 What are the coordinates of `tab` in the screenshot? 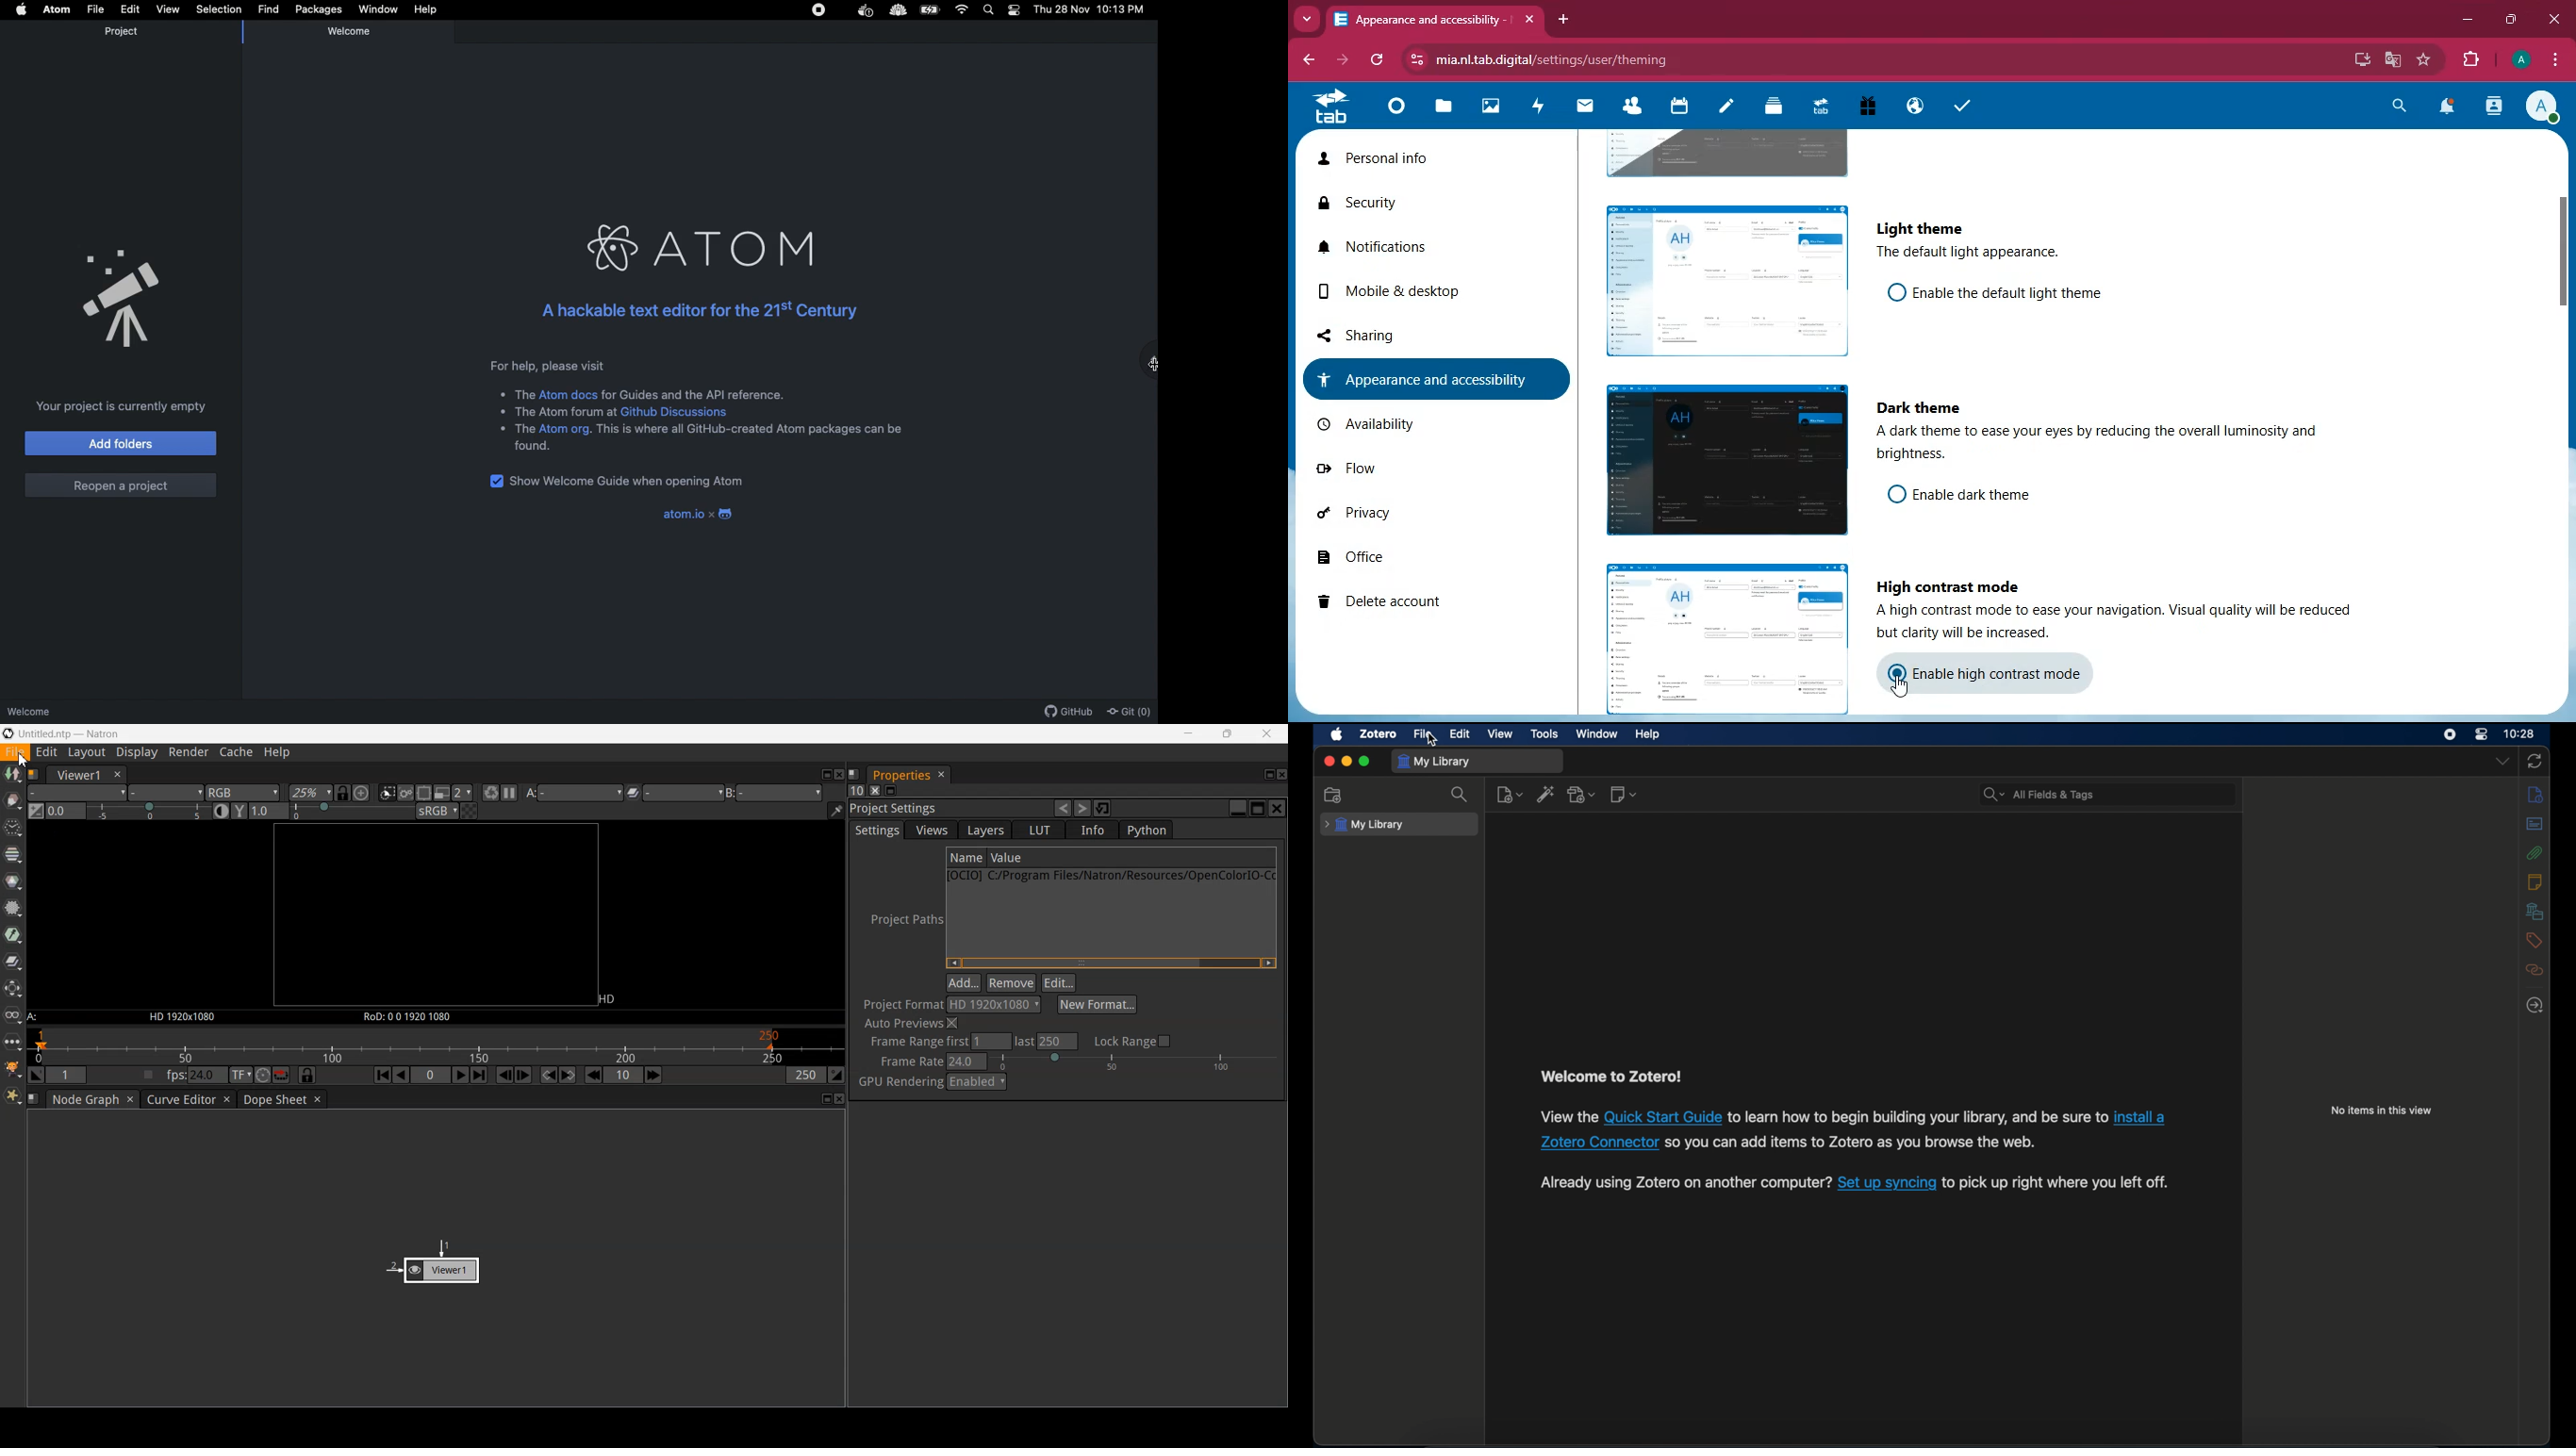 It's located at (1327, 111).